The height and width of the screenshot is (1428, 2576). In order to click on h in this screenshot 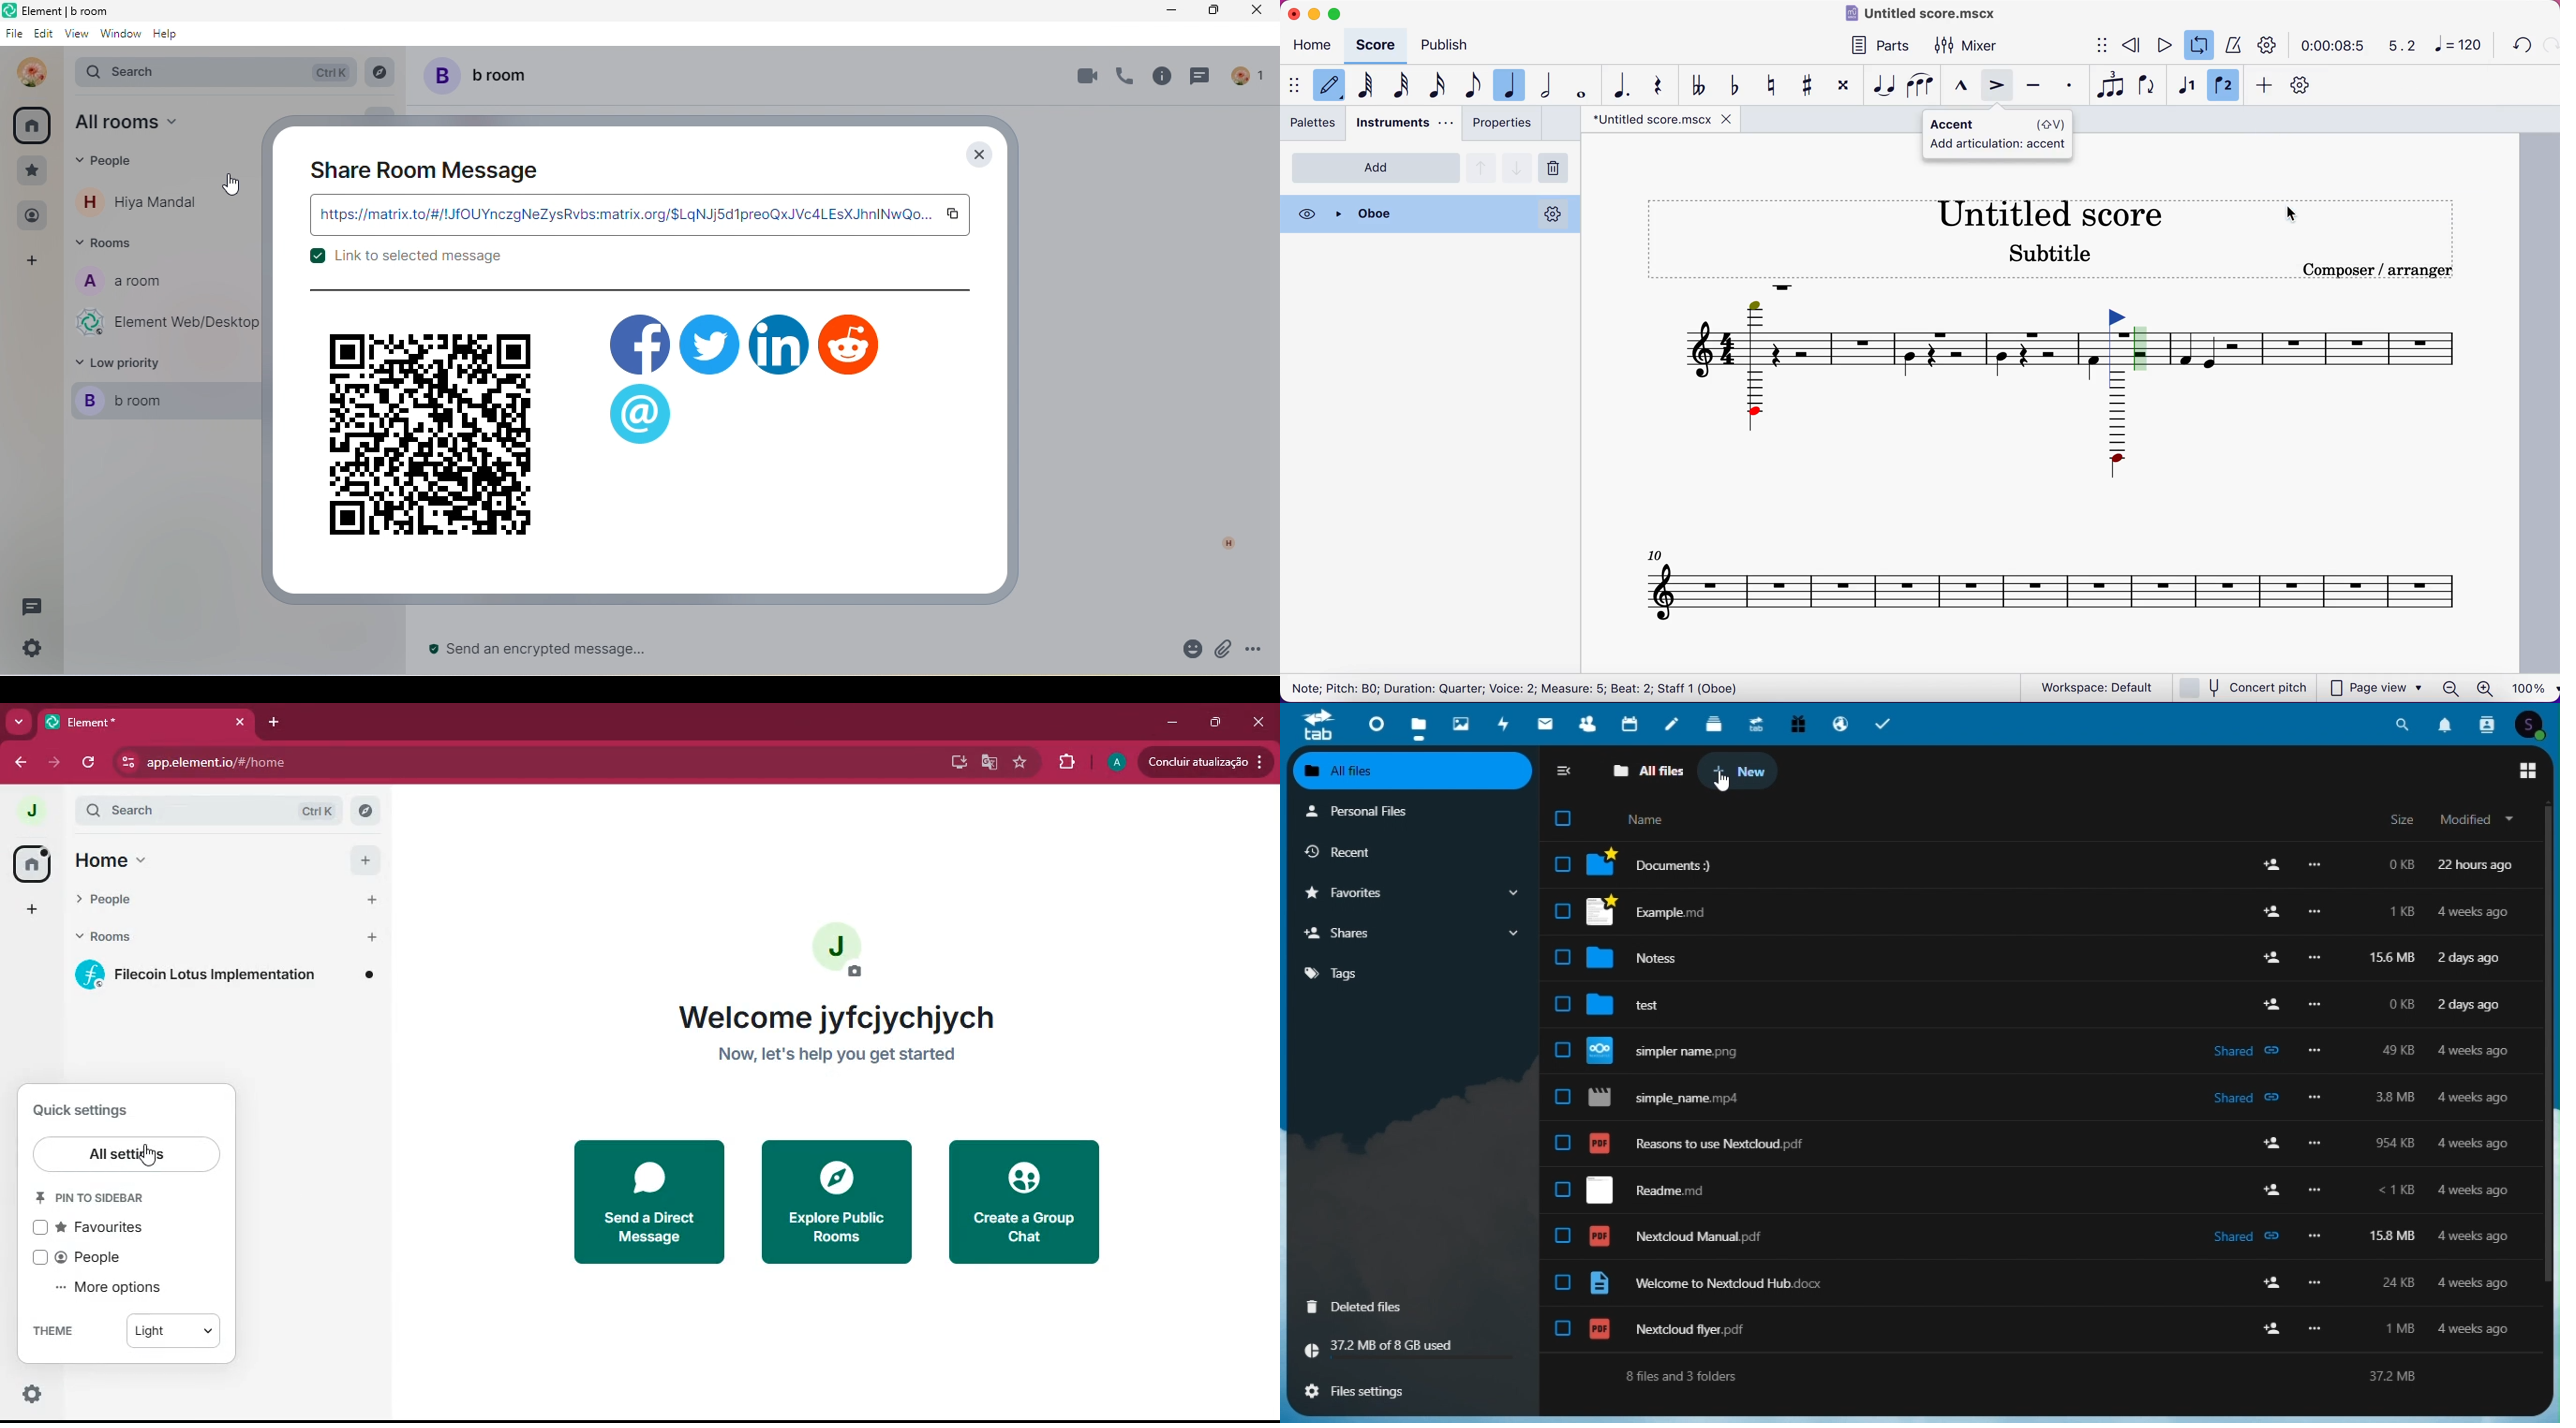, I will do `click(1223, 543)`.